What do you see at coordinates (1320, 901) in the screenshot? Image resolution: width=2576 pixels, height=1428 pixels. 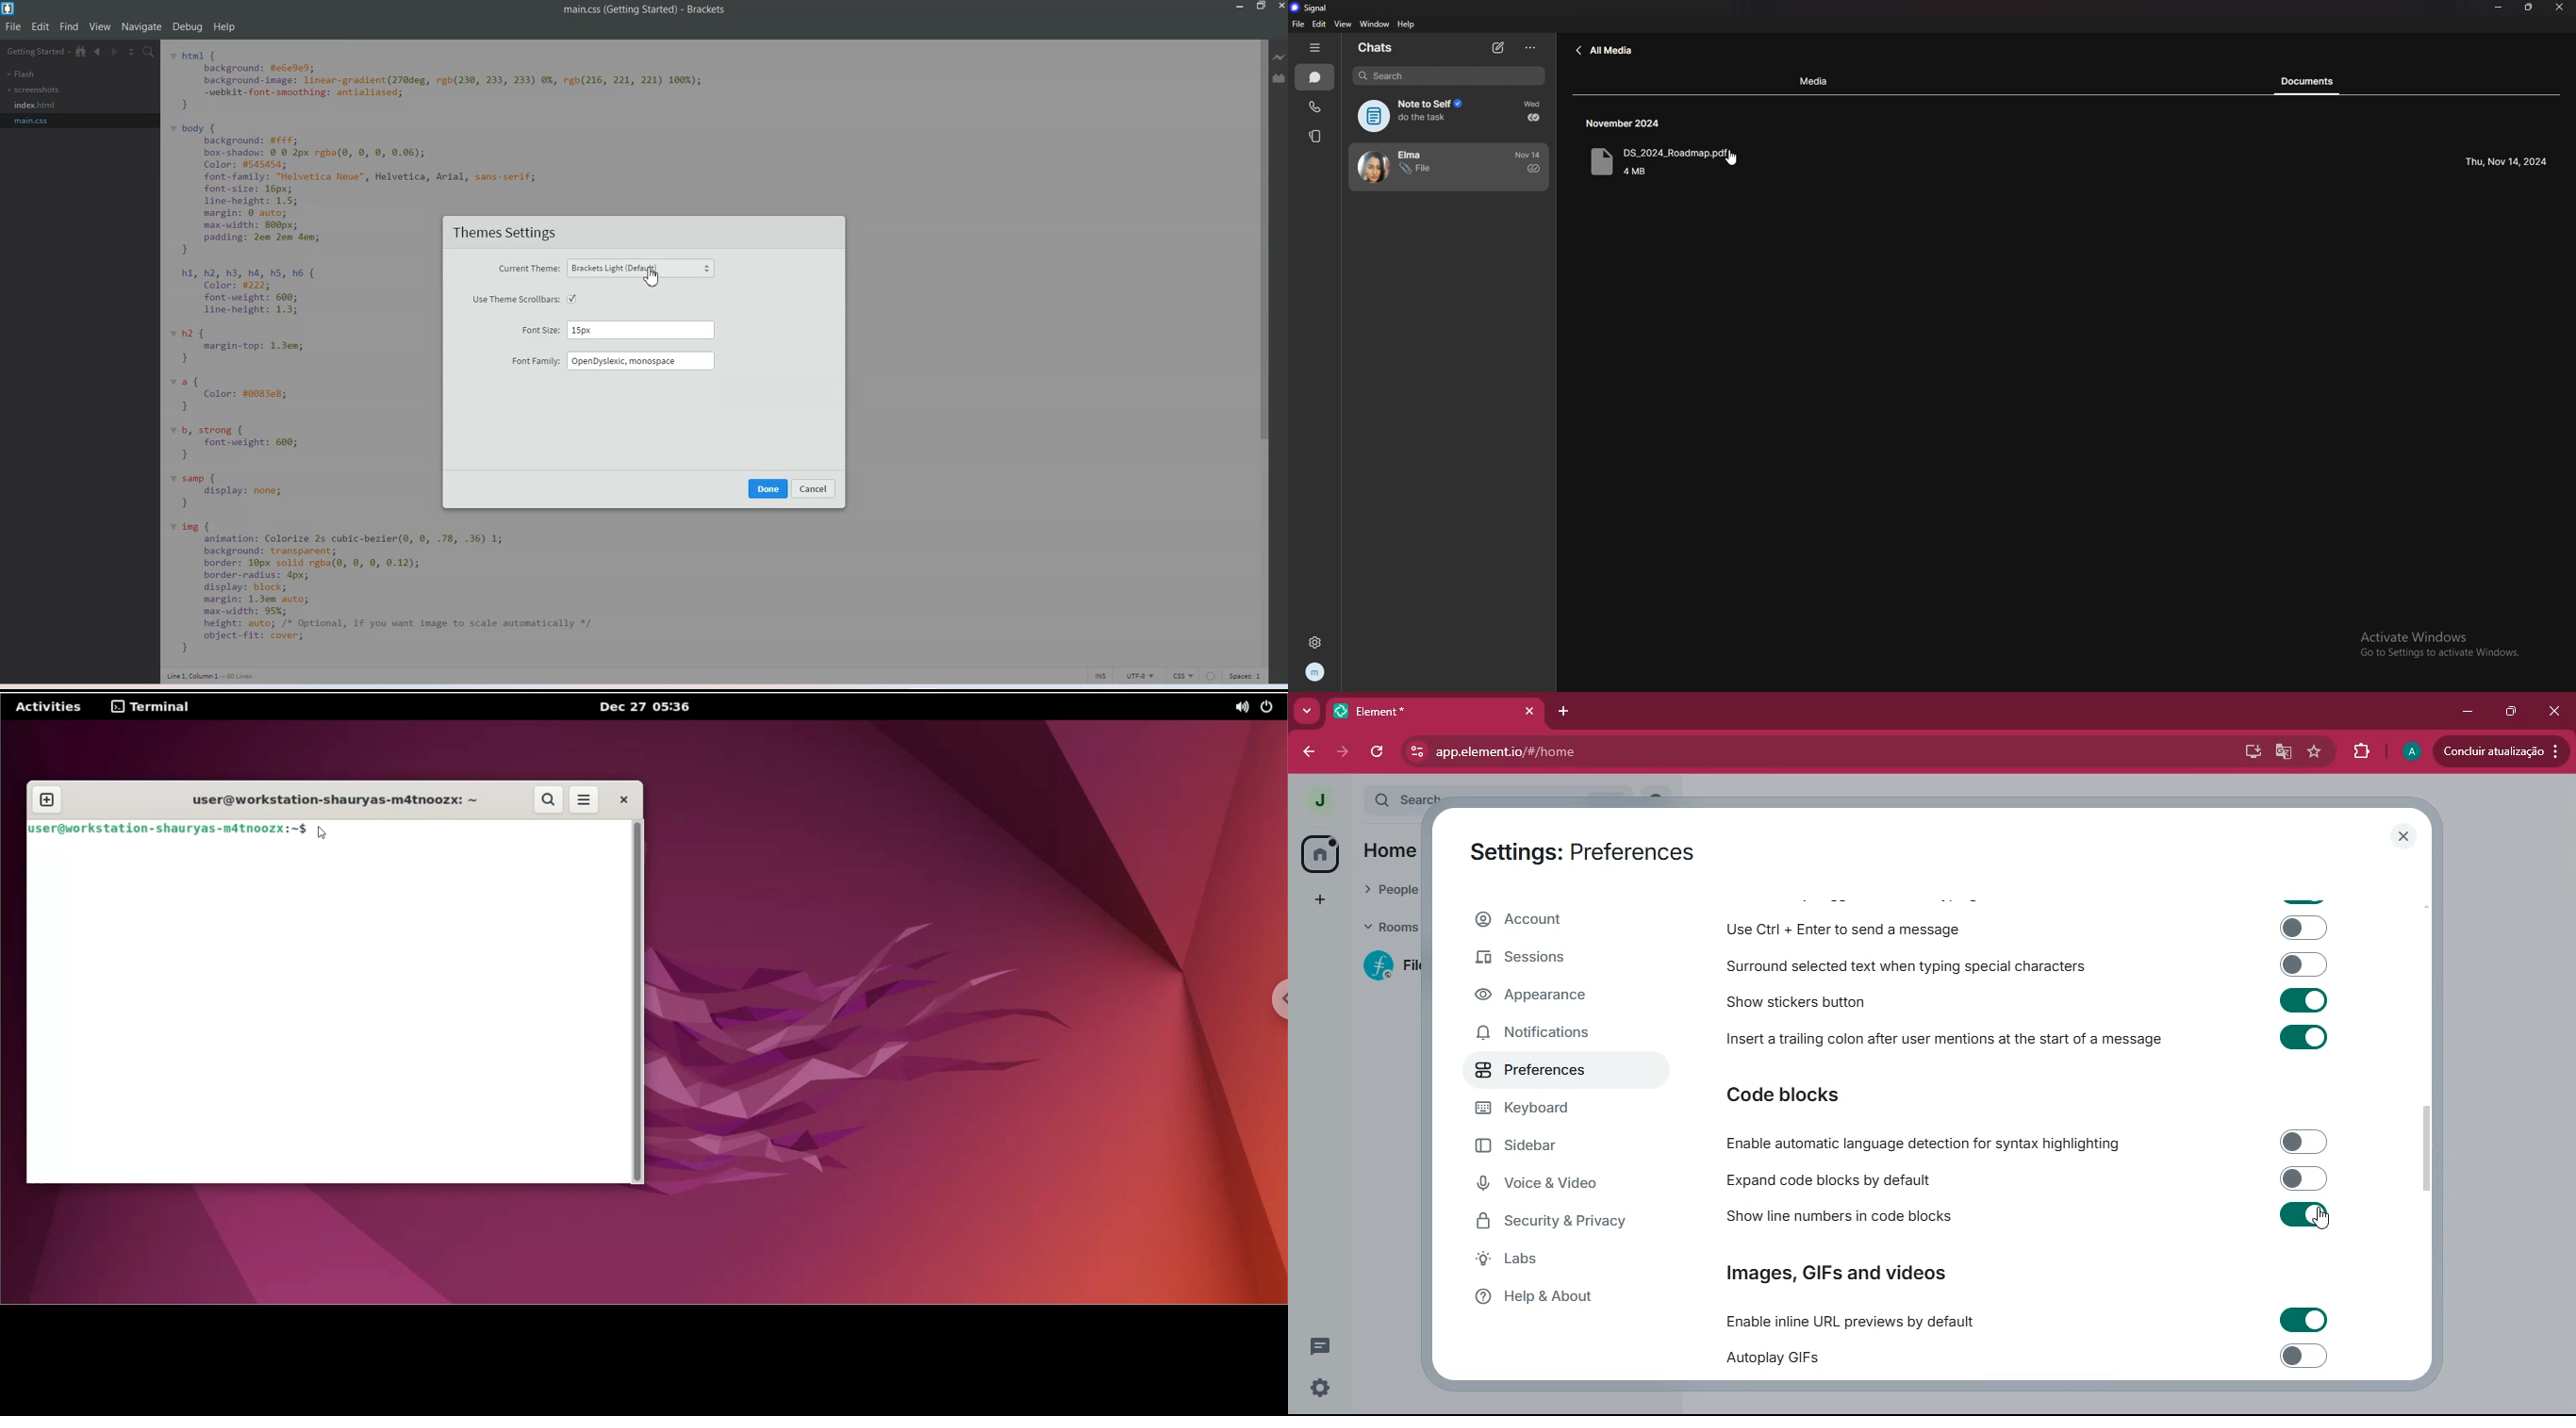 I see `more` at bounding box center [1320, 901].